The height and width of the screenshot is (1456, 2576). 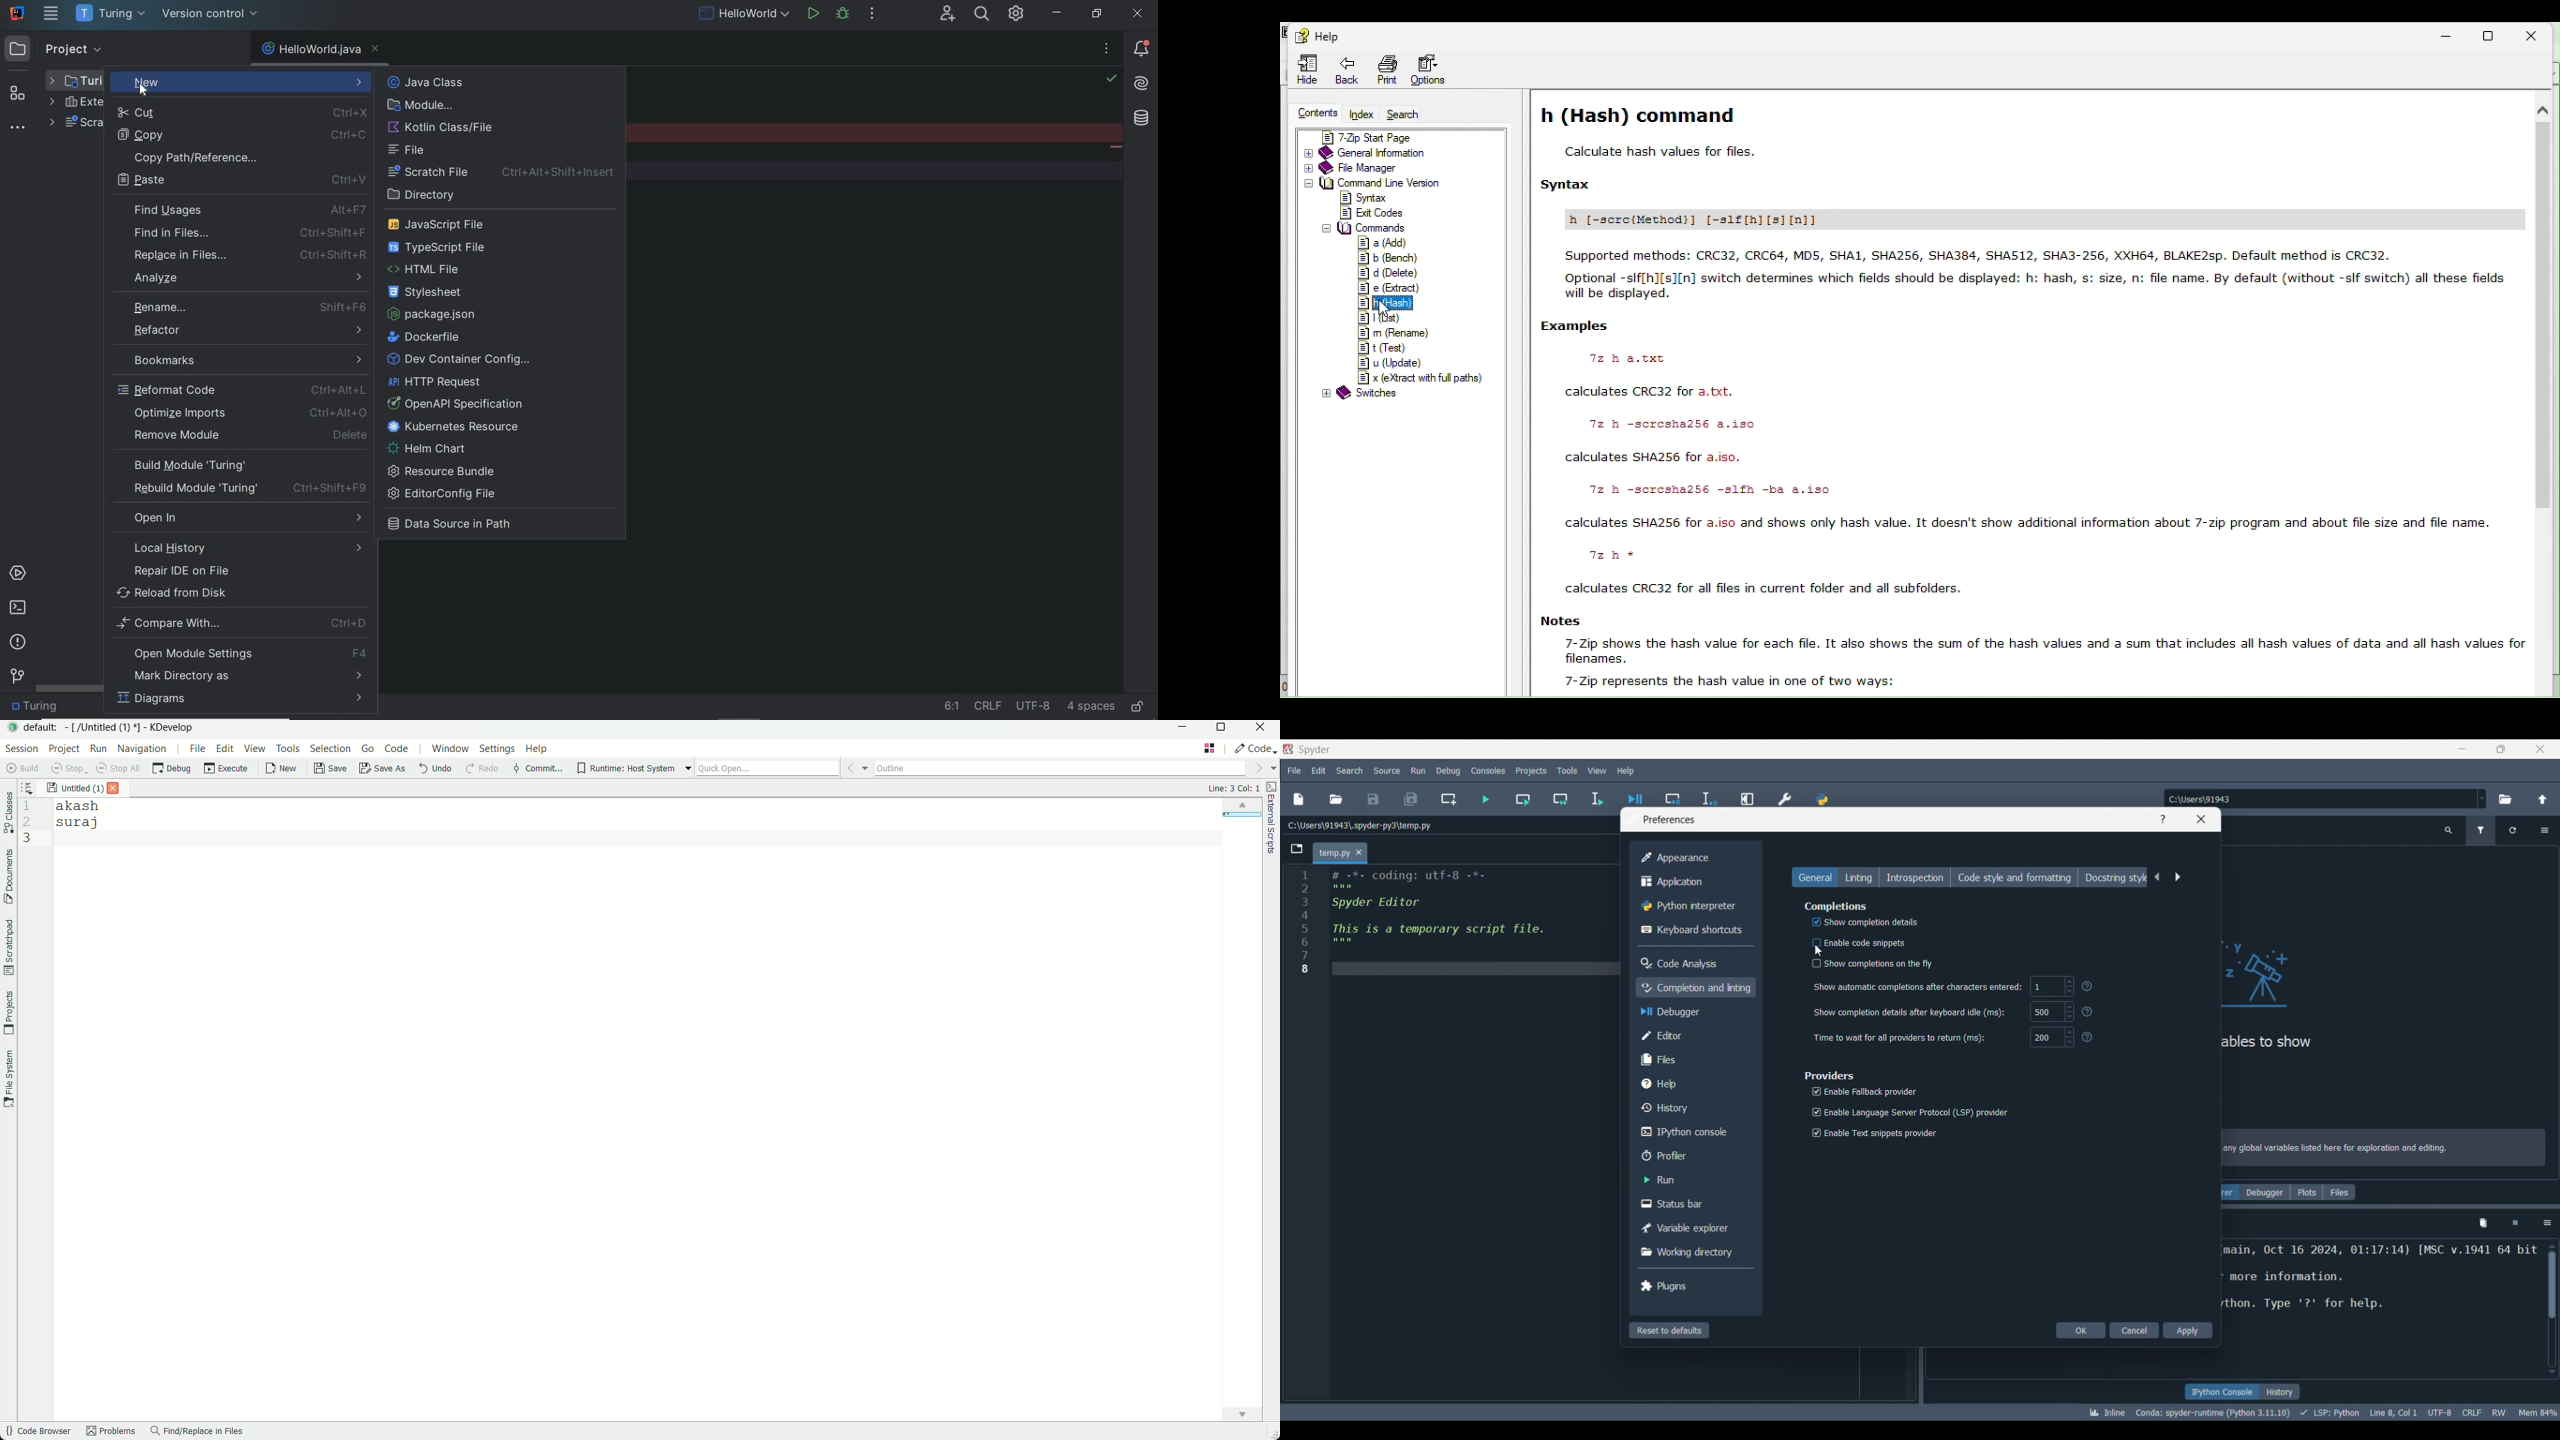 I want to click on content, so click(x=1316, y=111).